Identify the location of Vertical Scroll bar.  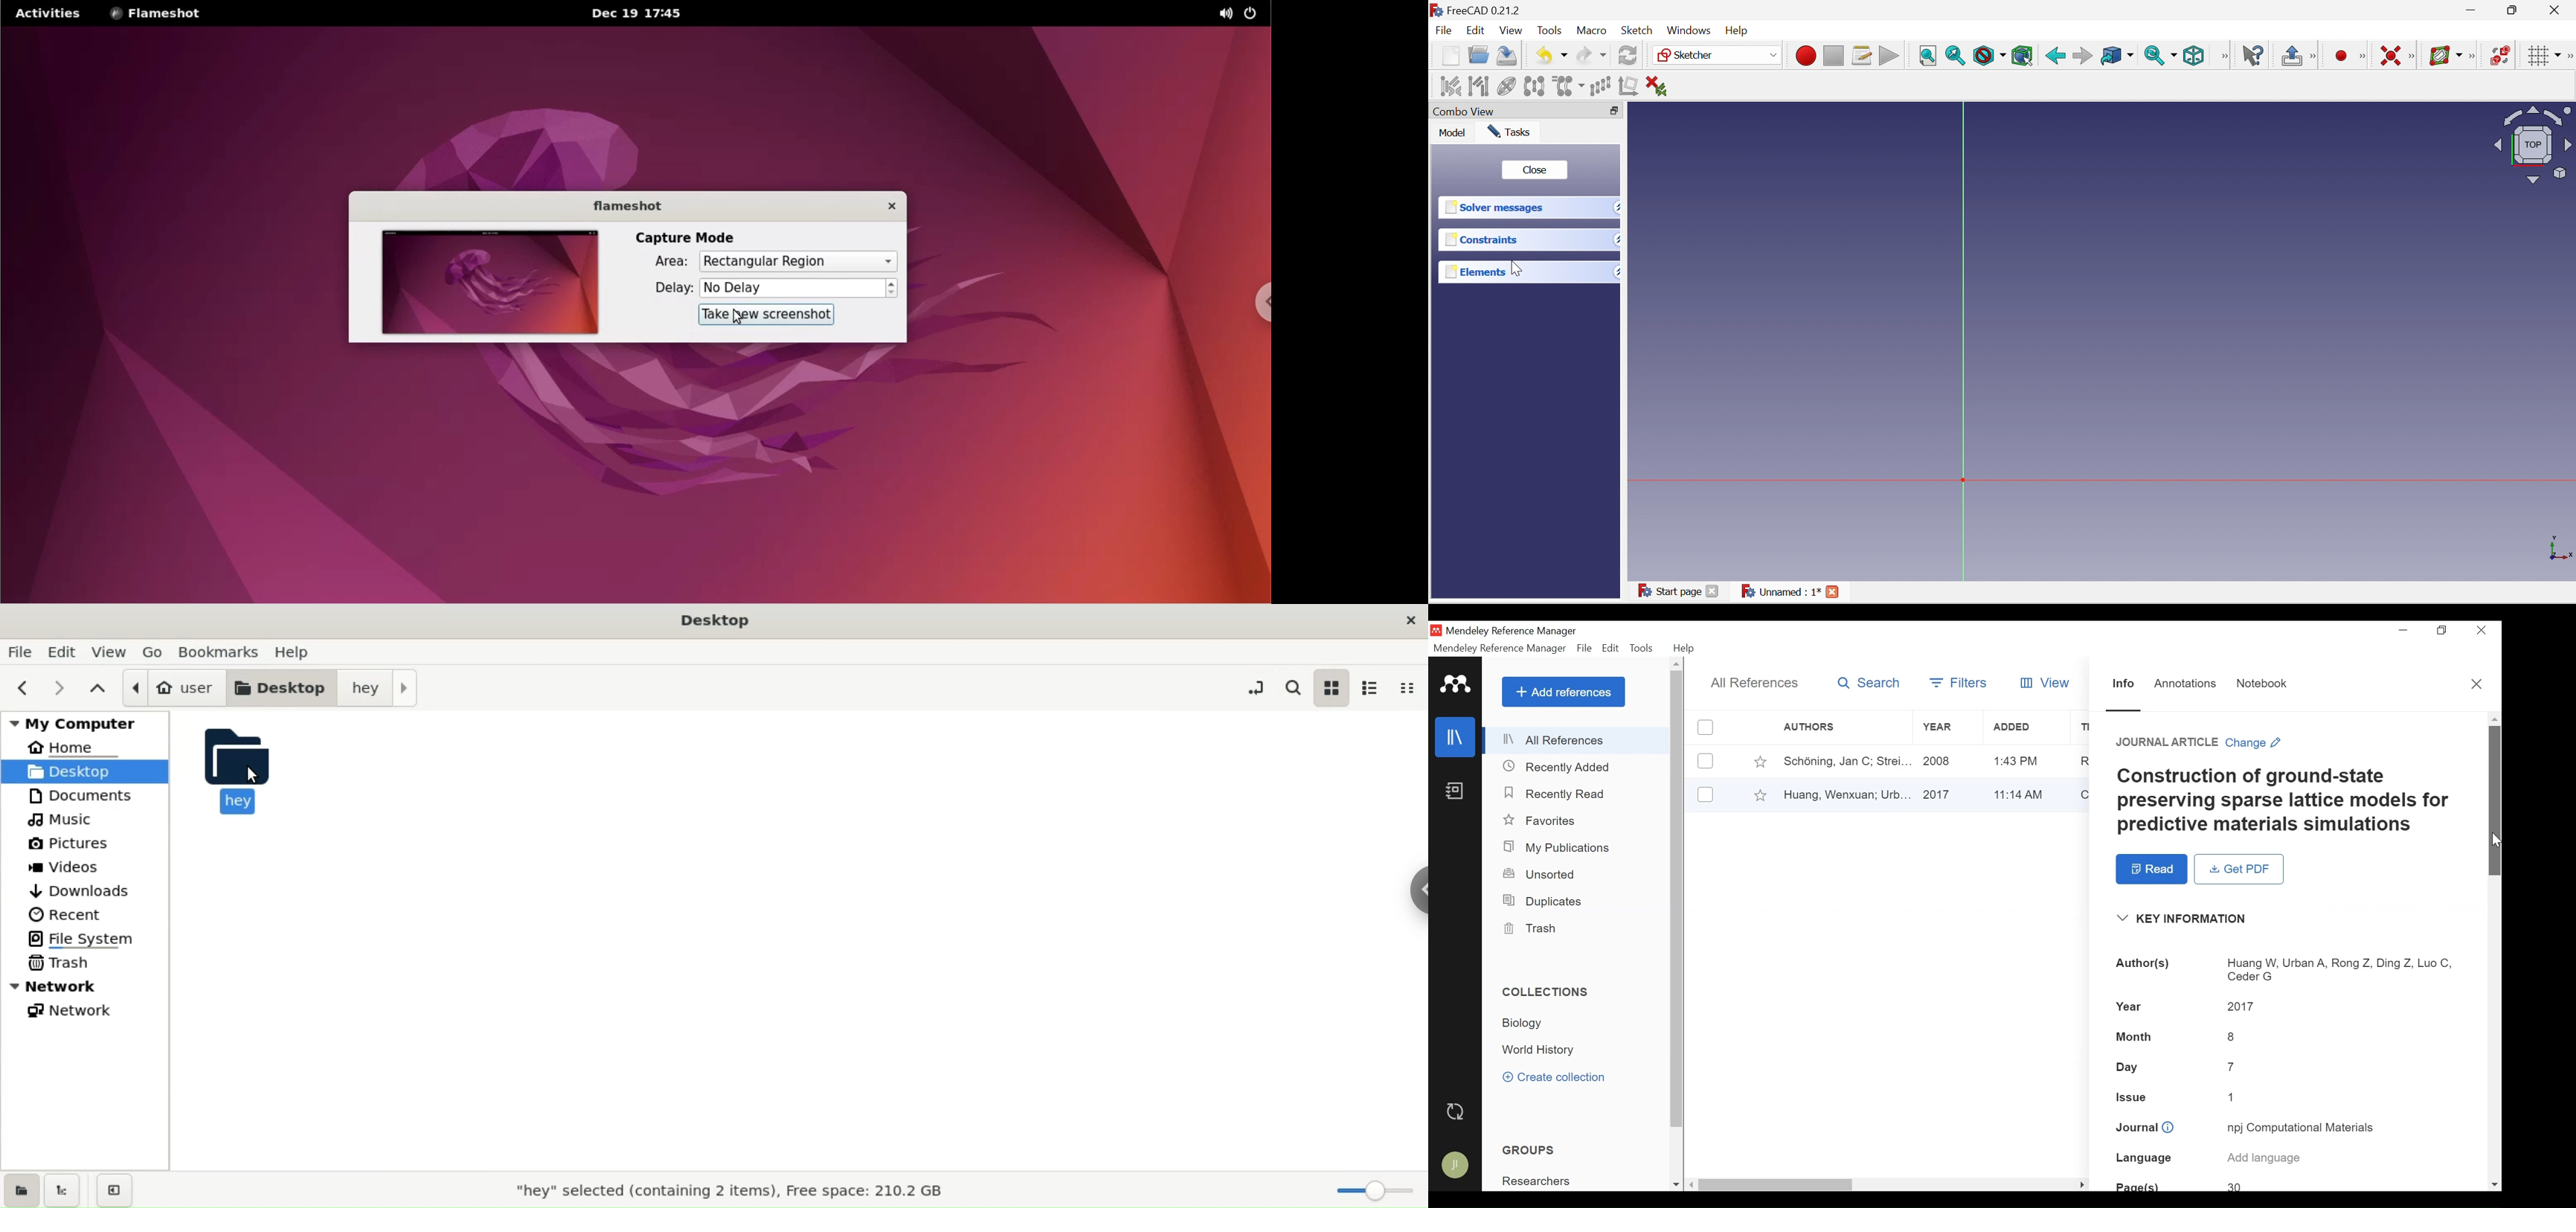
(2495, 801).